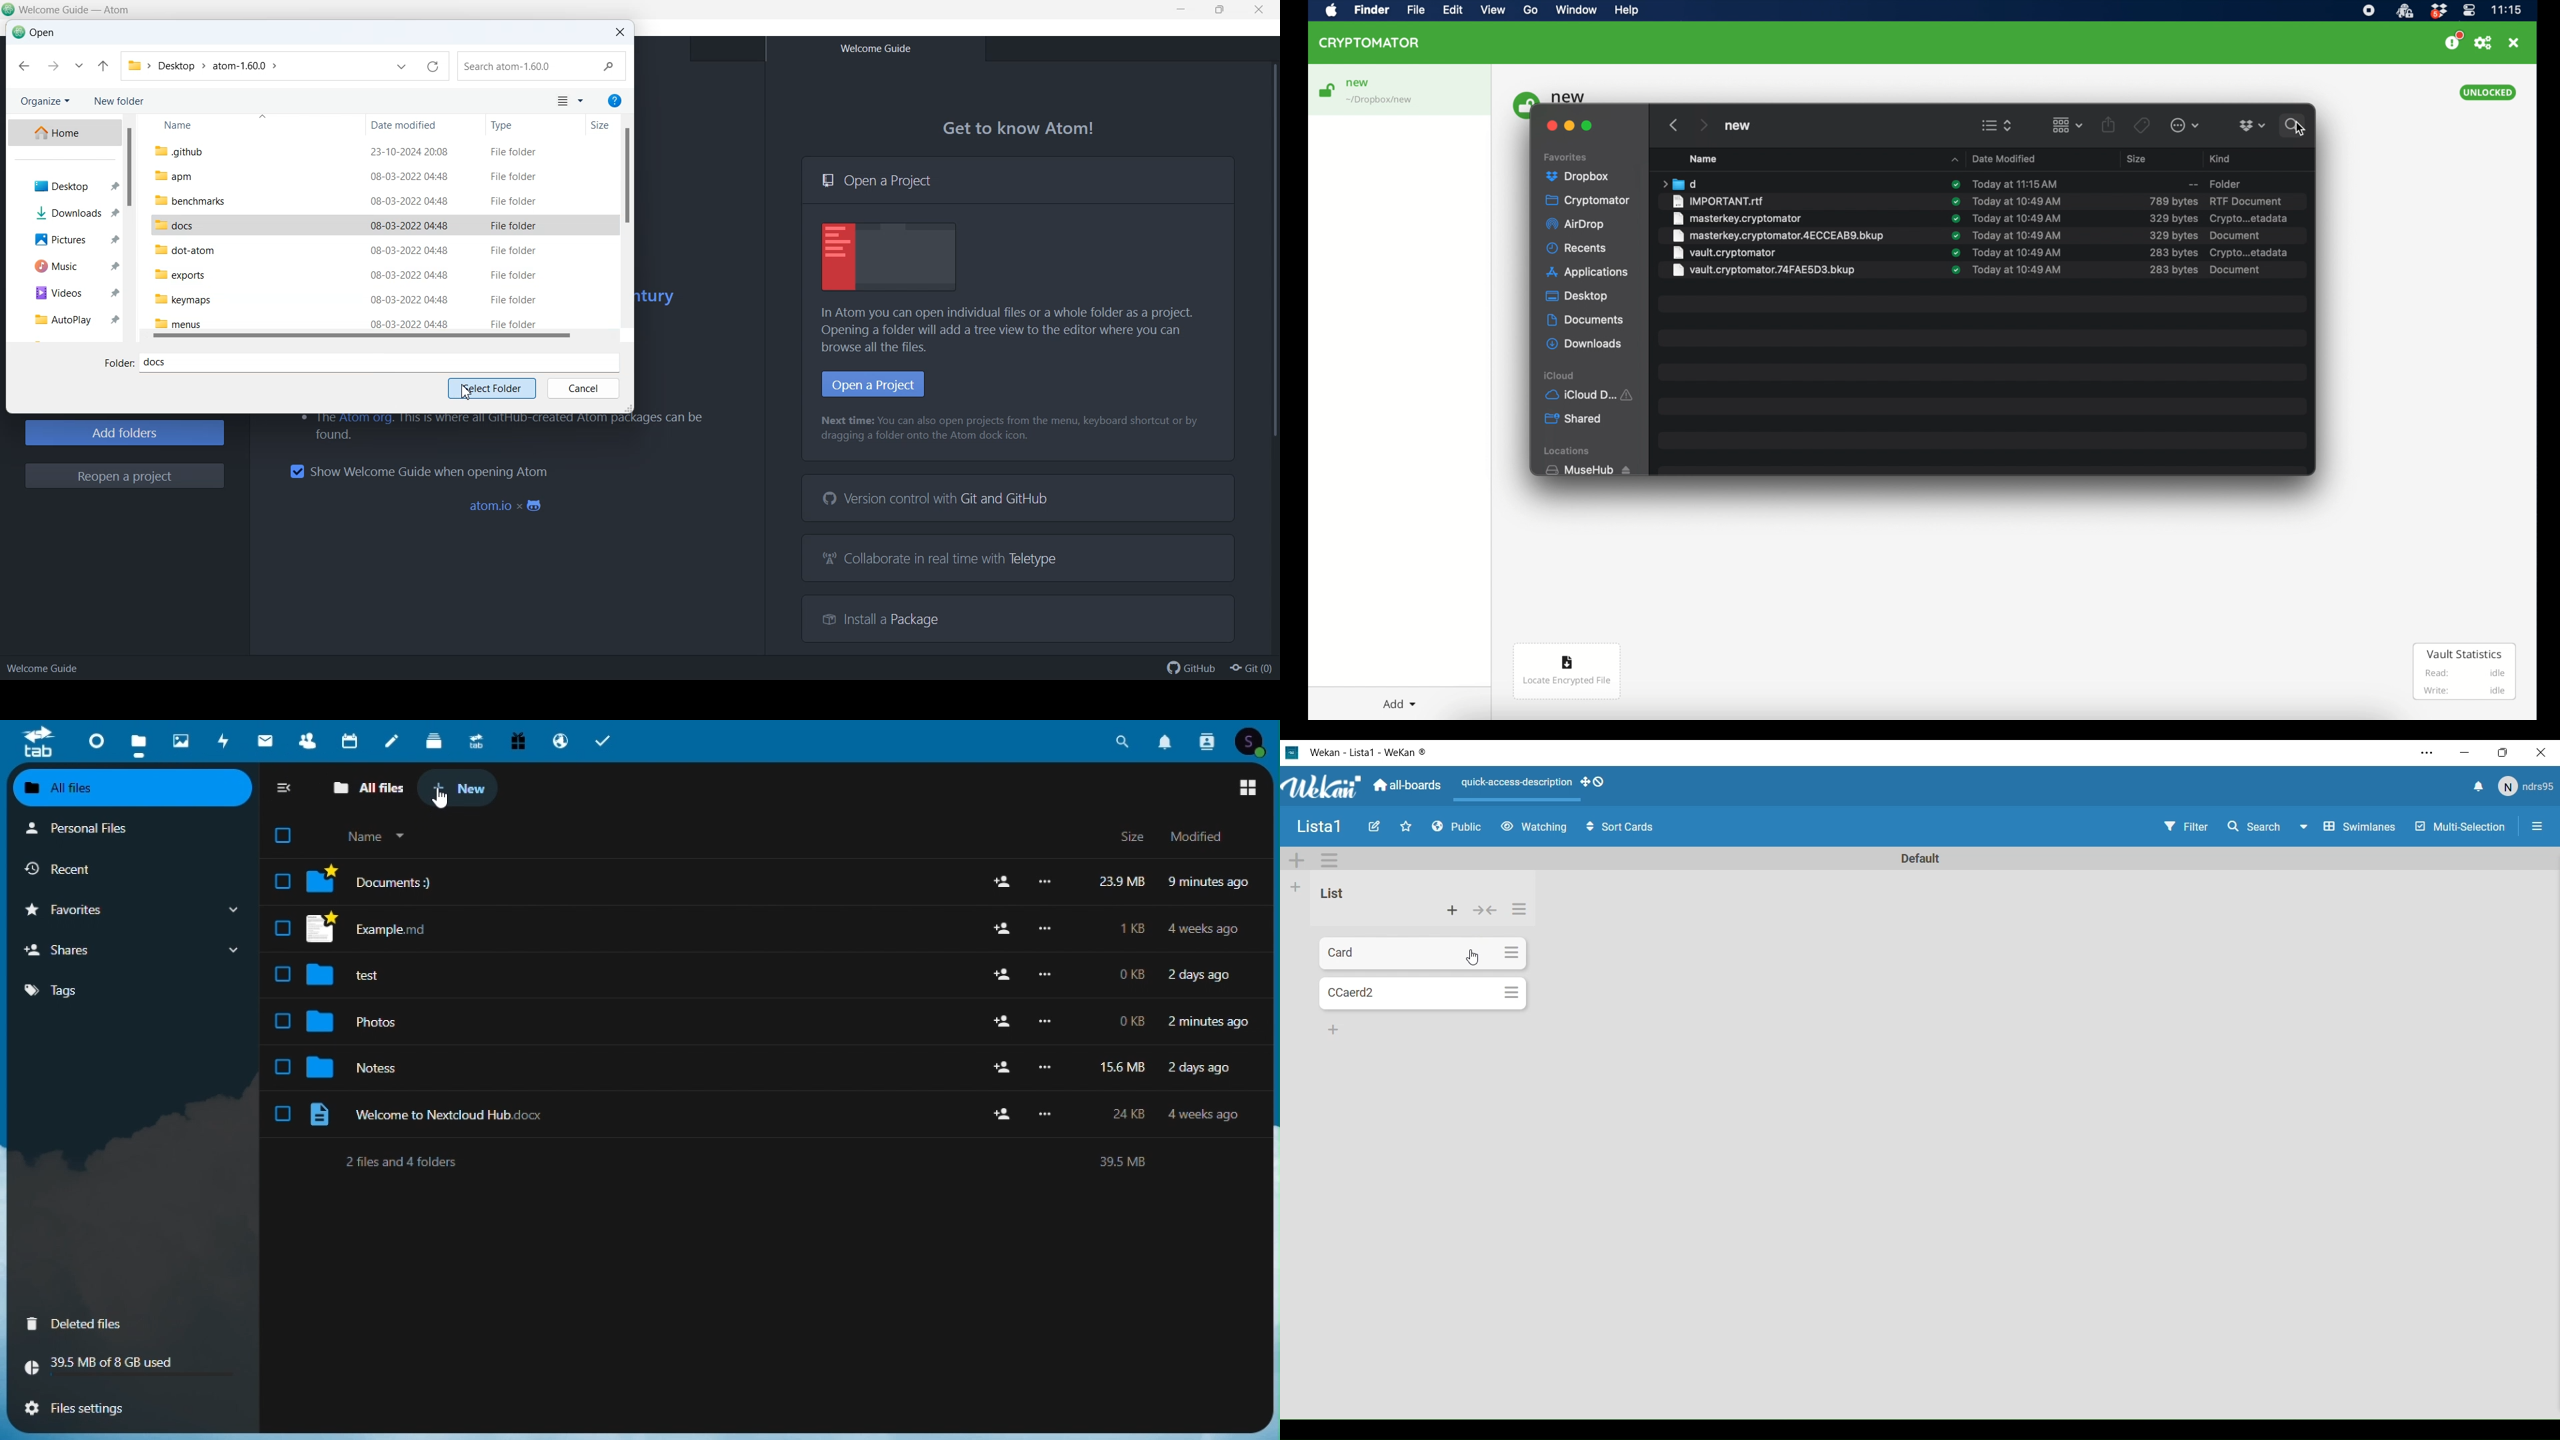 Image resolution: width=2576 pixels, height=1456 pixels. What do you see at coordinates (411, 201) in the screenshot?
I see `08-03-2022 04:48` at bounding box center [411, 201].